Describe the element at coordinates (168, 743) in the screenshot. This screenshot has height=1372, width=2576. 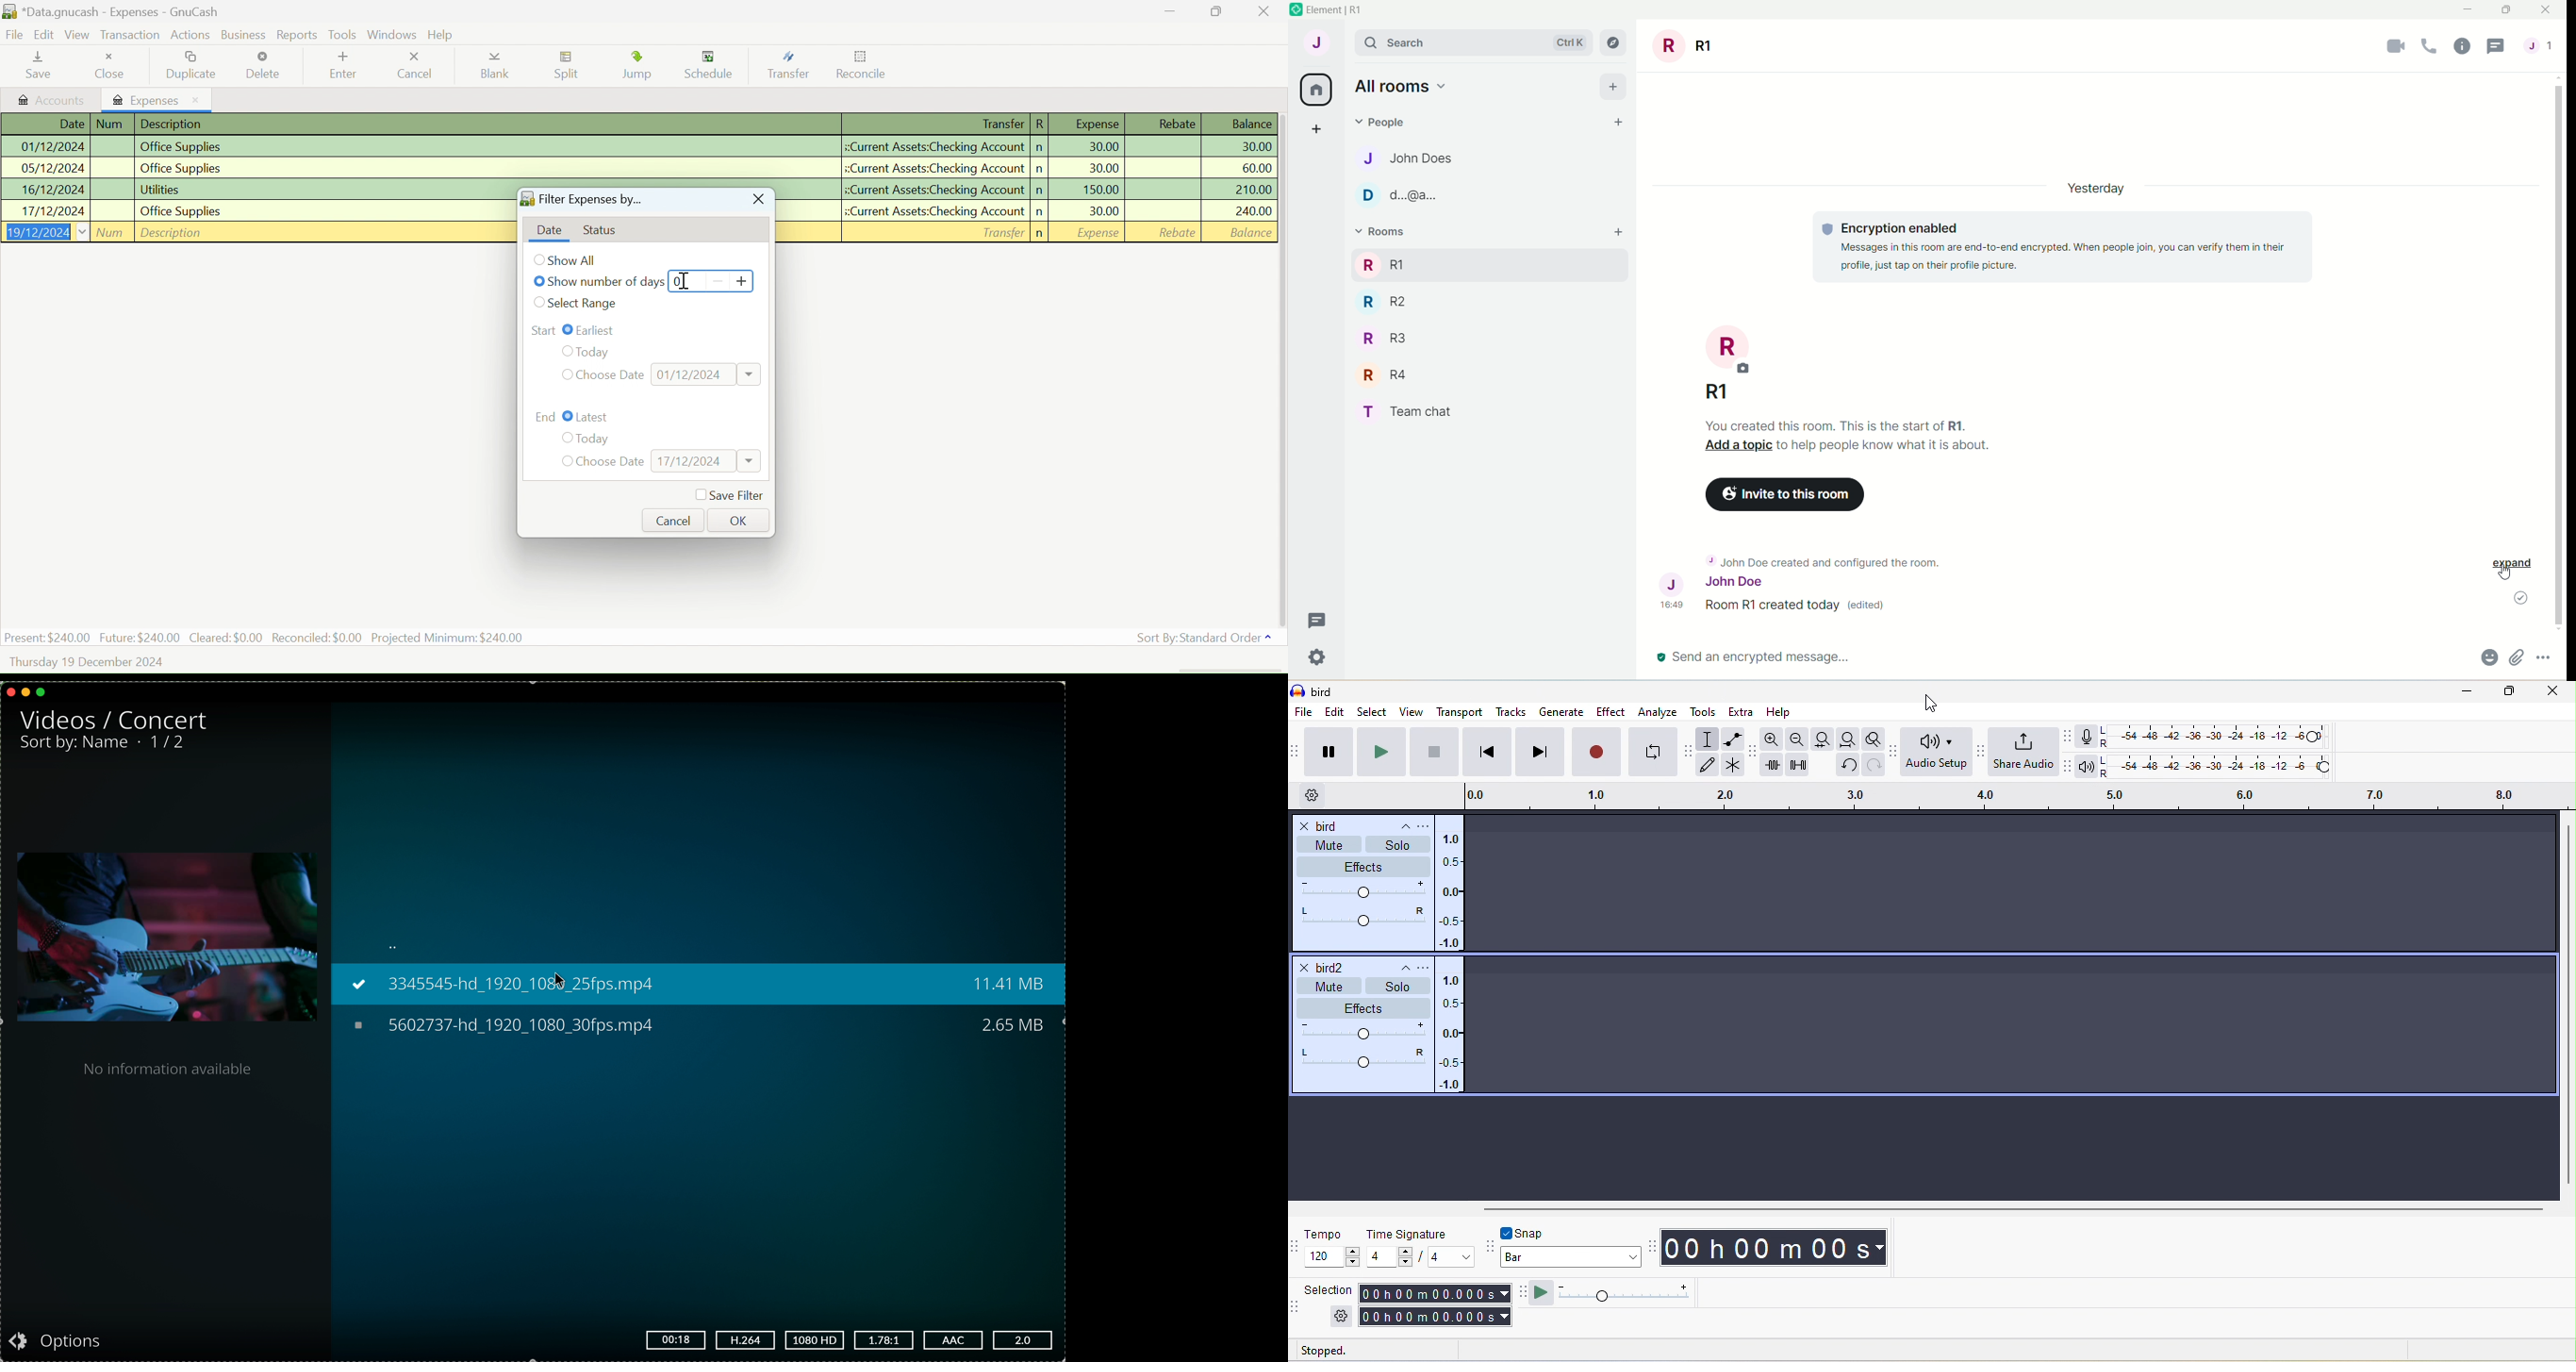
I see `1/2` at that location.